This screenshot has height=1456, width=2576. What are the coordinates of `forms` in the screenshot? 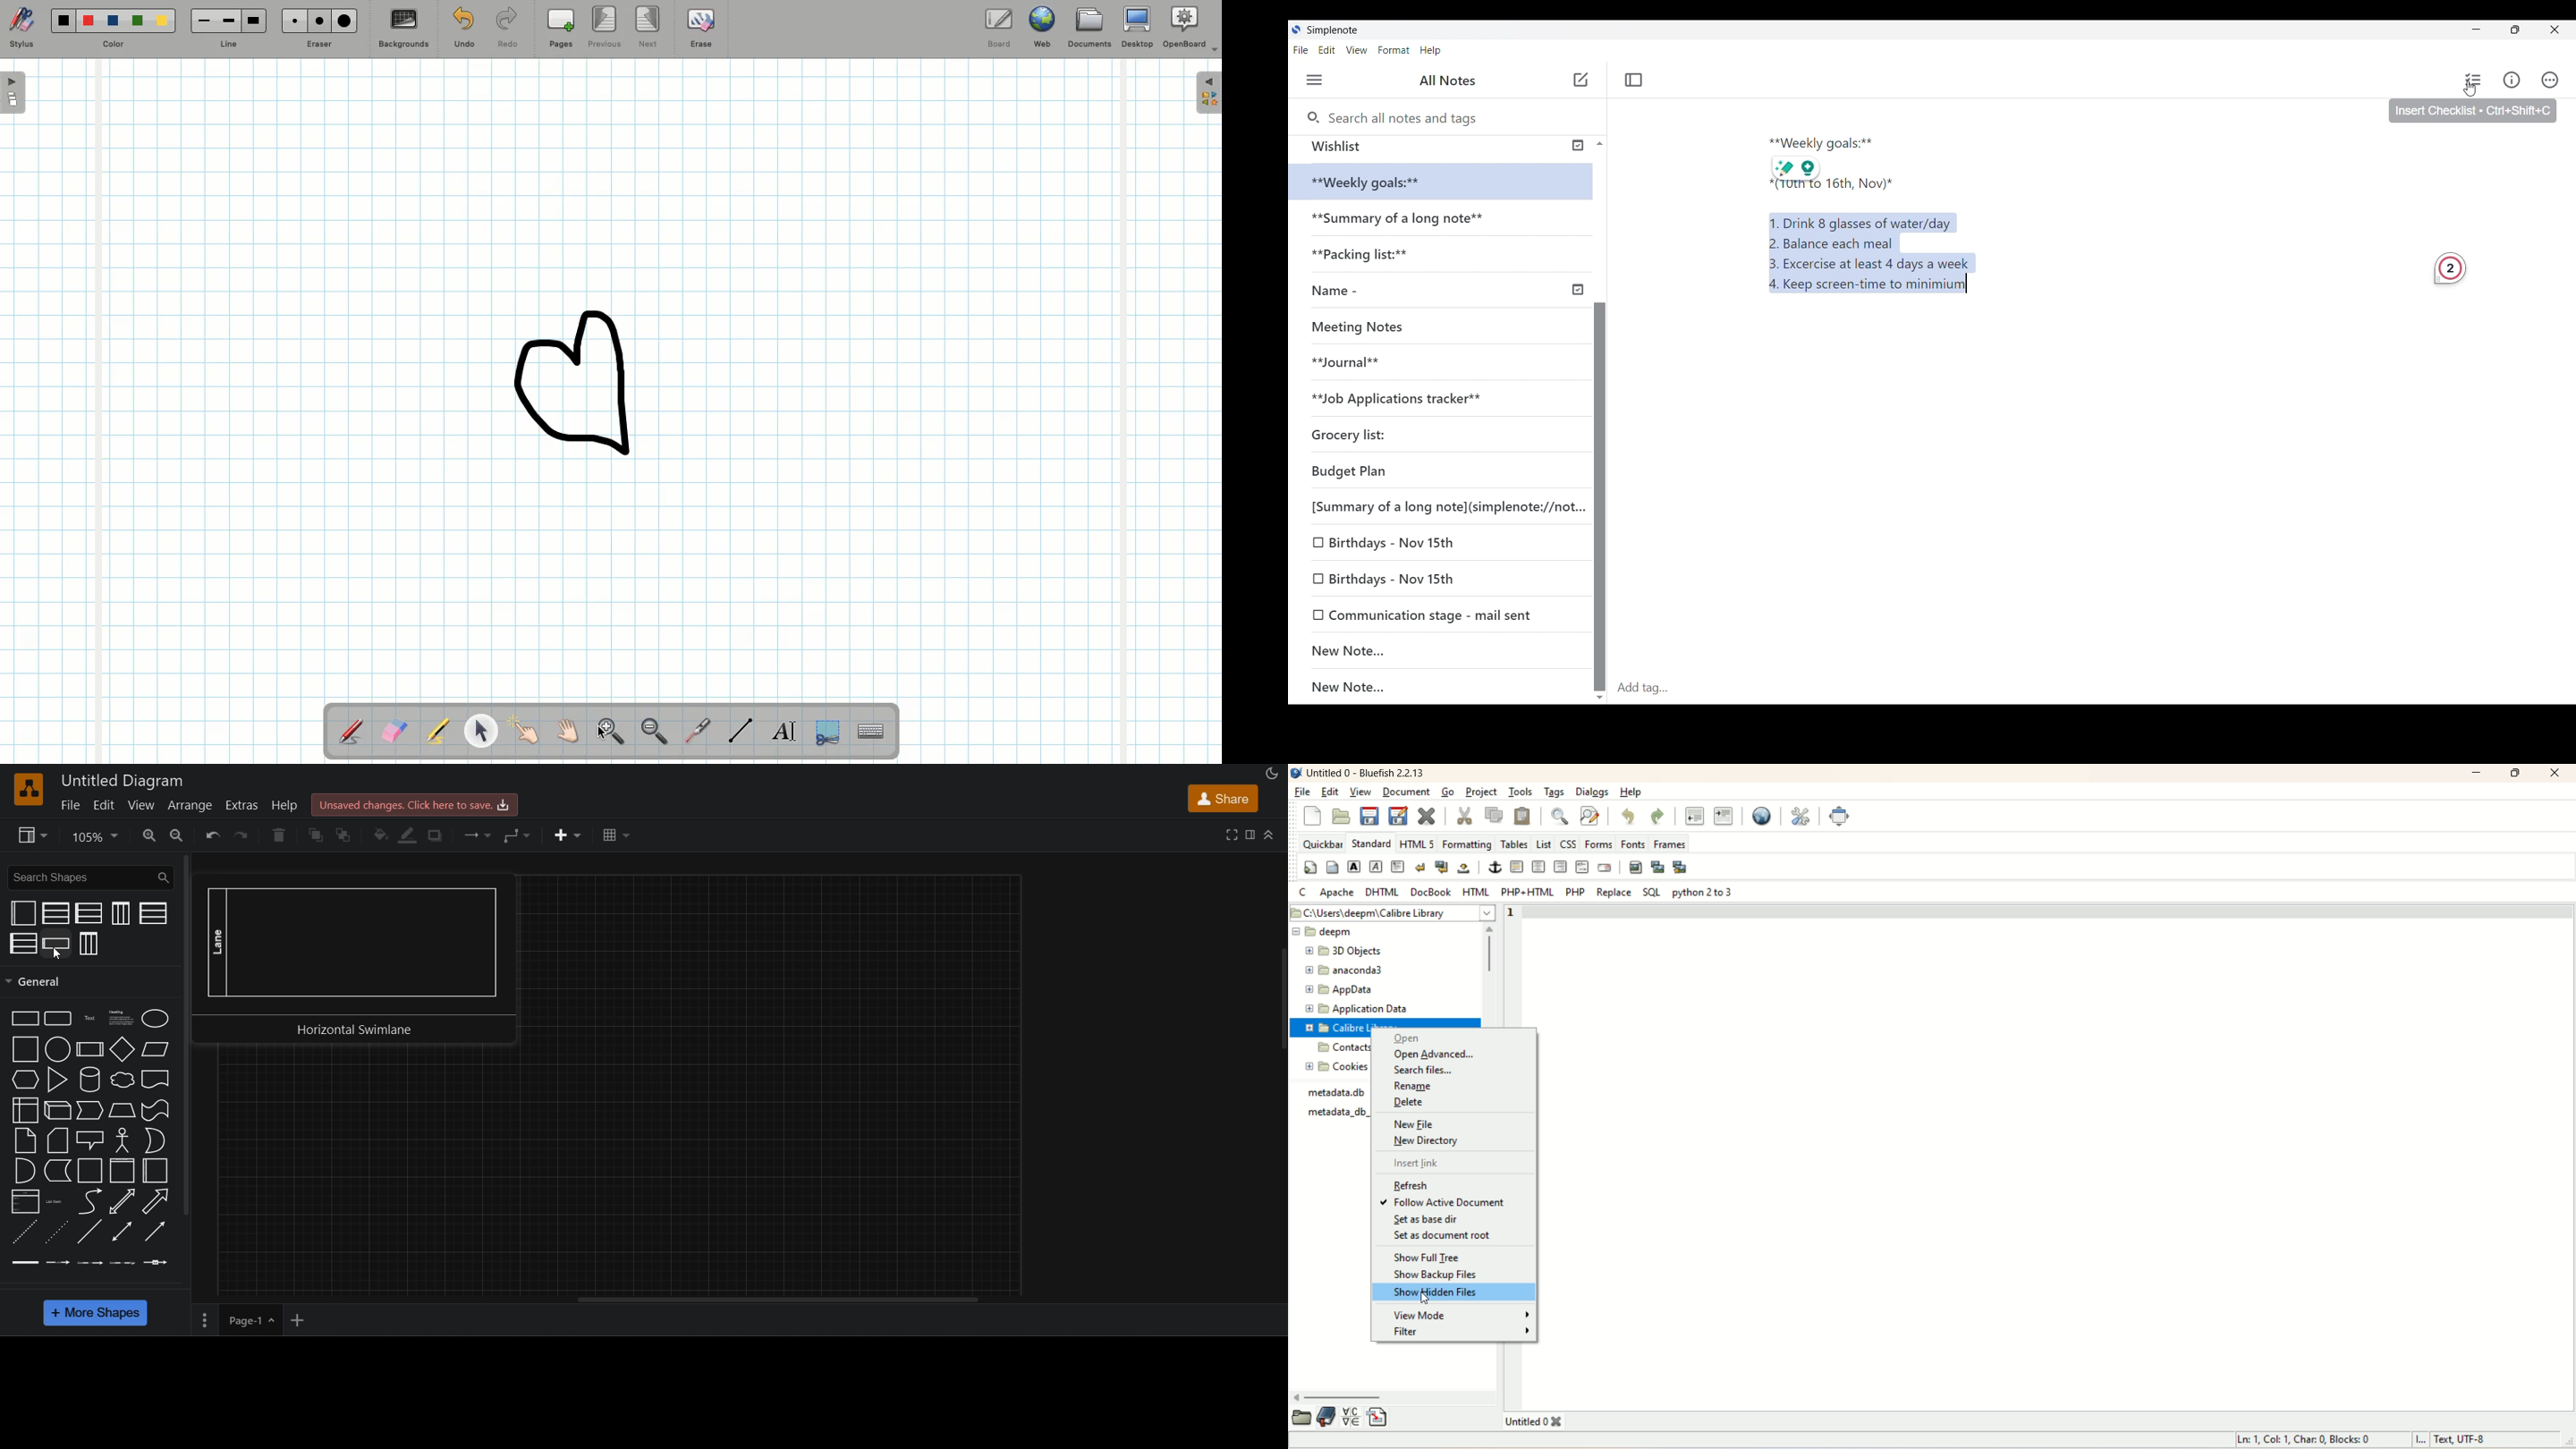 It's located at (1600, 844).